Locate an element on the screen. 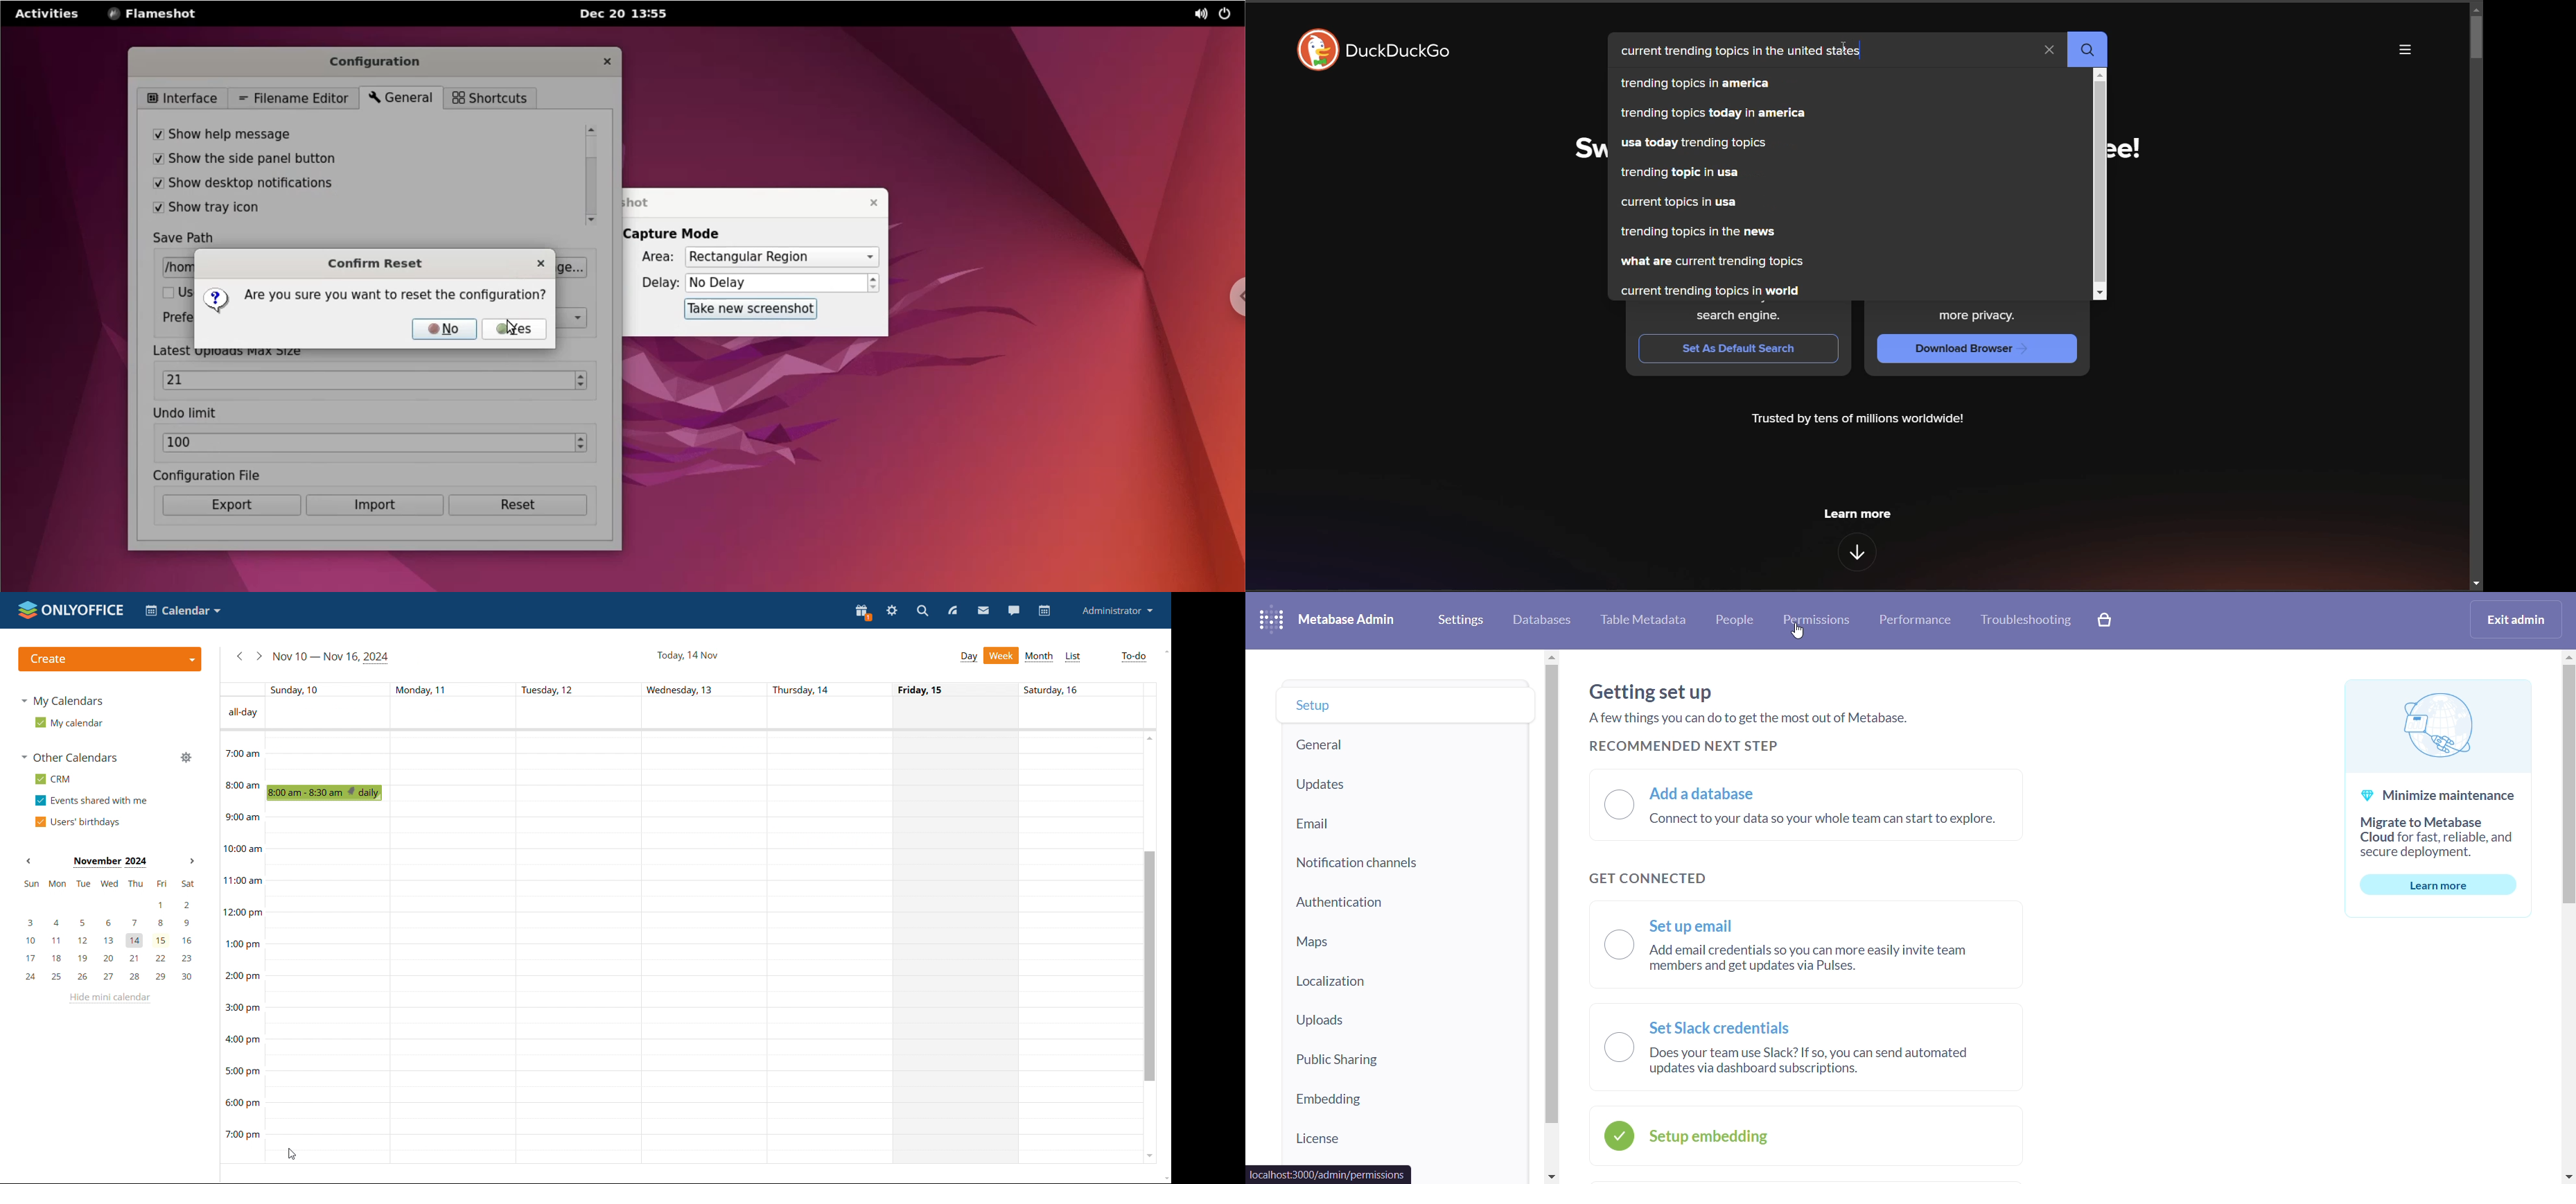 Image resolution: width=2576 pixels, height=1204 pixels. set slack credentials is located at coordinates (1808, 1047).